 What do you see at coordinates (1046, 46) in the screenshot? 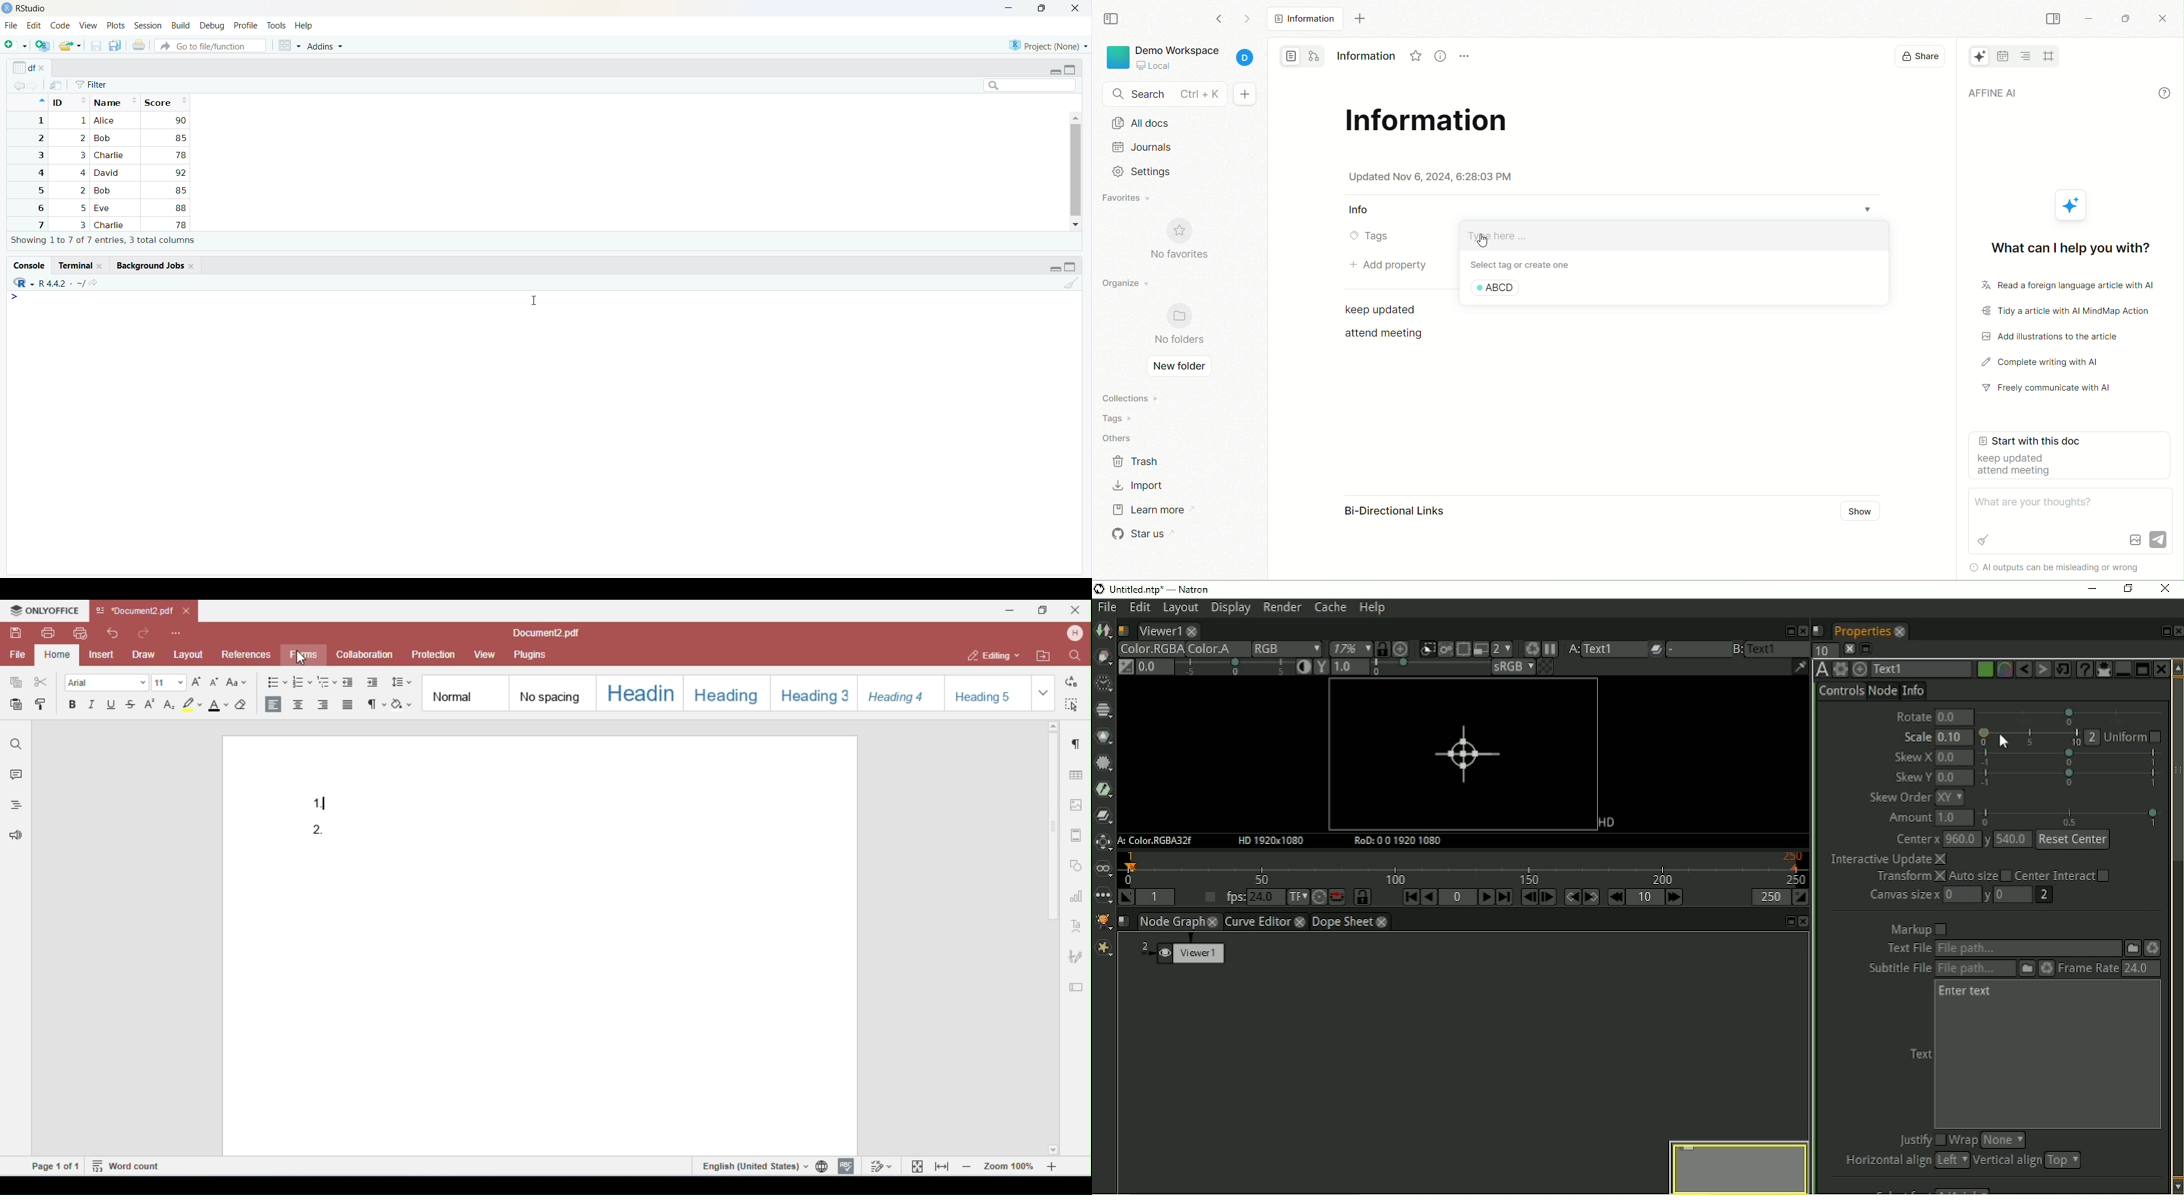
I see `Project (None)` at bounding box center [1046, 46].